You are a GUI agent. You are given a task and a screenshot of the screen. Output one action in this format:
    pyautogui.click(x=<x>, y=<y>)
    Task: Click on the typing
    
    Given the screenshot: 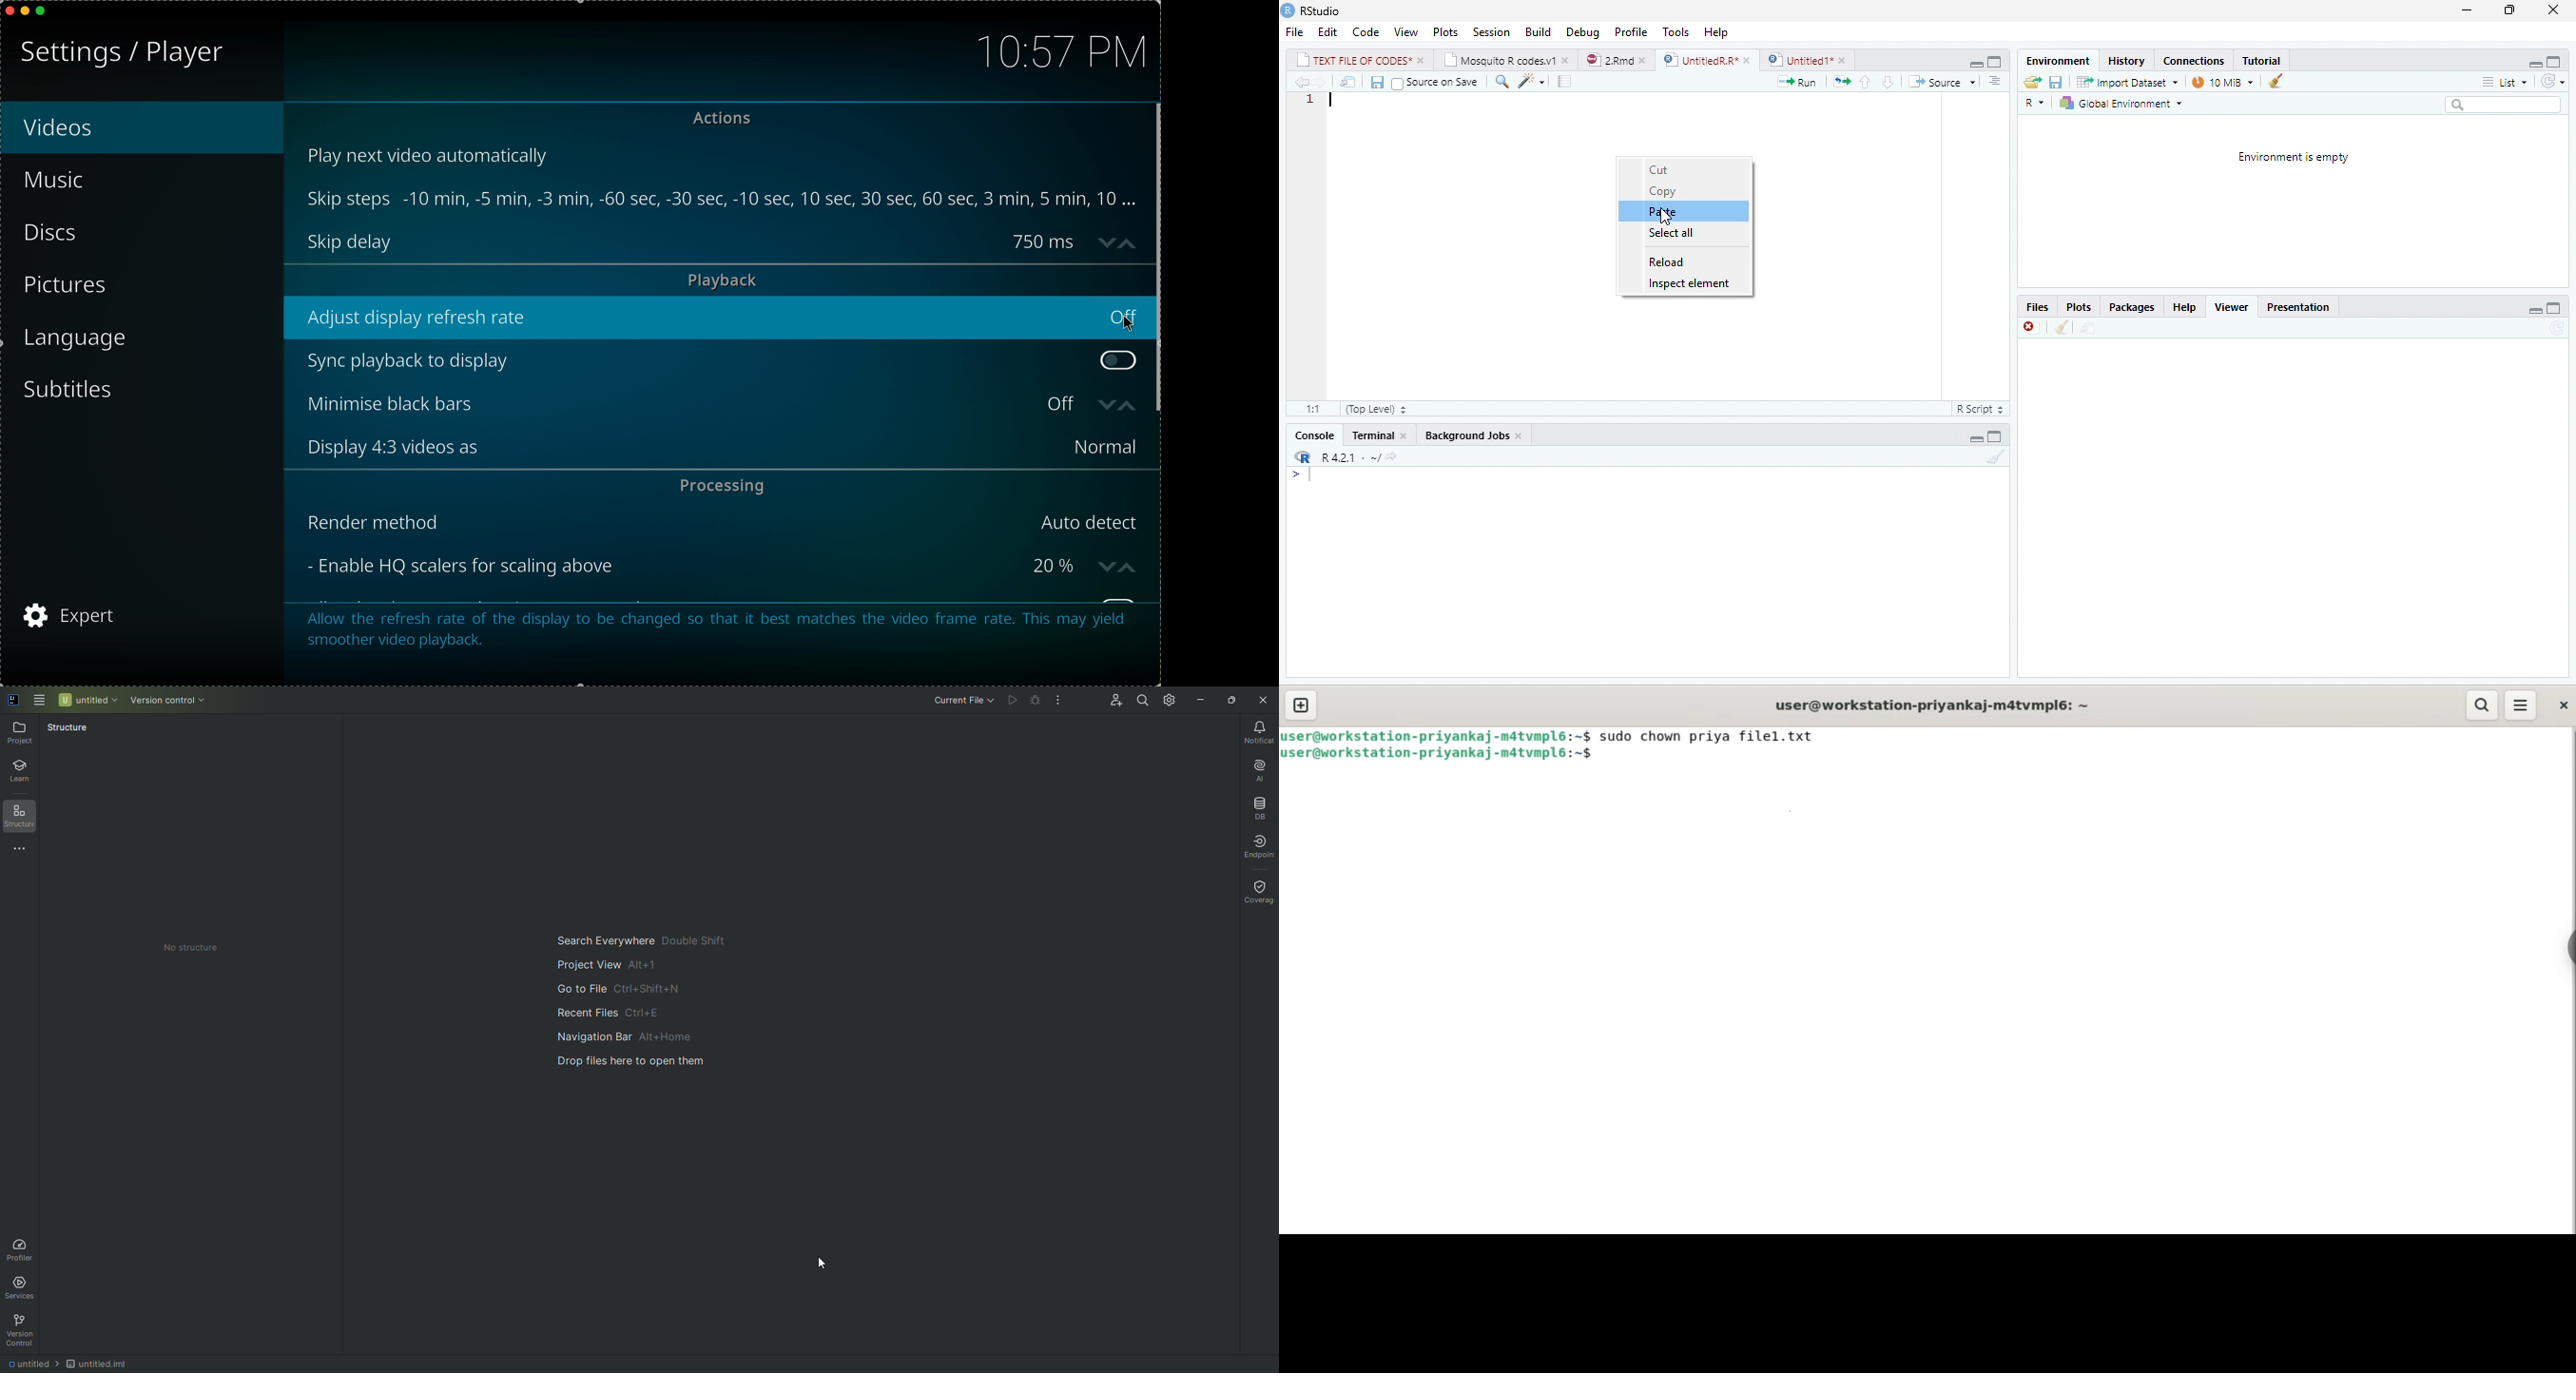 What is the action you would take?
    pyautogui.click(x=1332, y=101)
    